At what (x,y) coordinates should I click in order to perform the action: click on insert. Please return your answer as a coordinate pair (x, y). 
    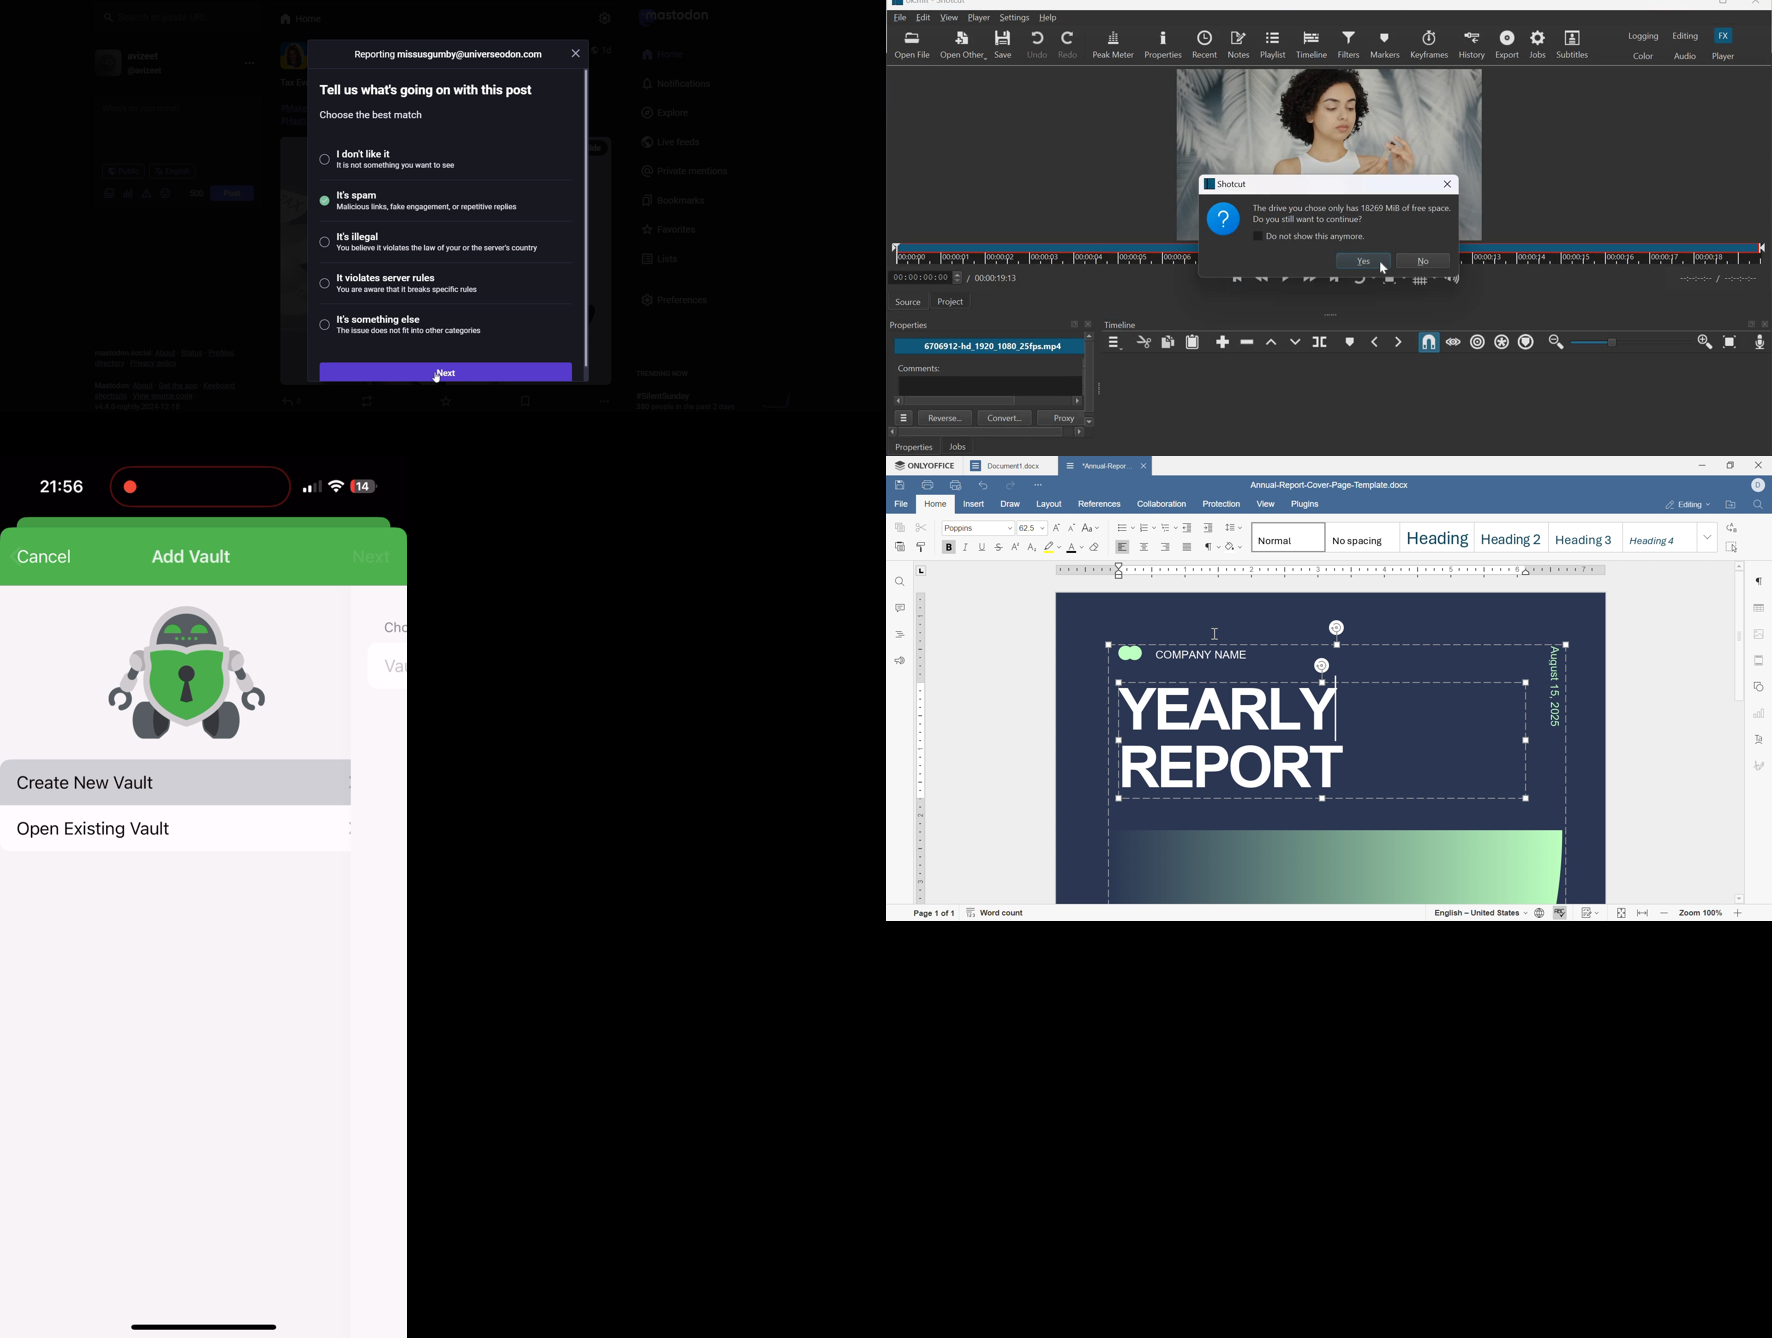
    Looking at the image, I should click on (977, 505).